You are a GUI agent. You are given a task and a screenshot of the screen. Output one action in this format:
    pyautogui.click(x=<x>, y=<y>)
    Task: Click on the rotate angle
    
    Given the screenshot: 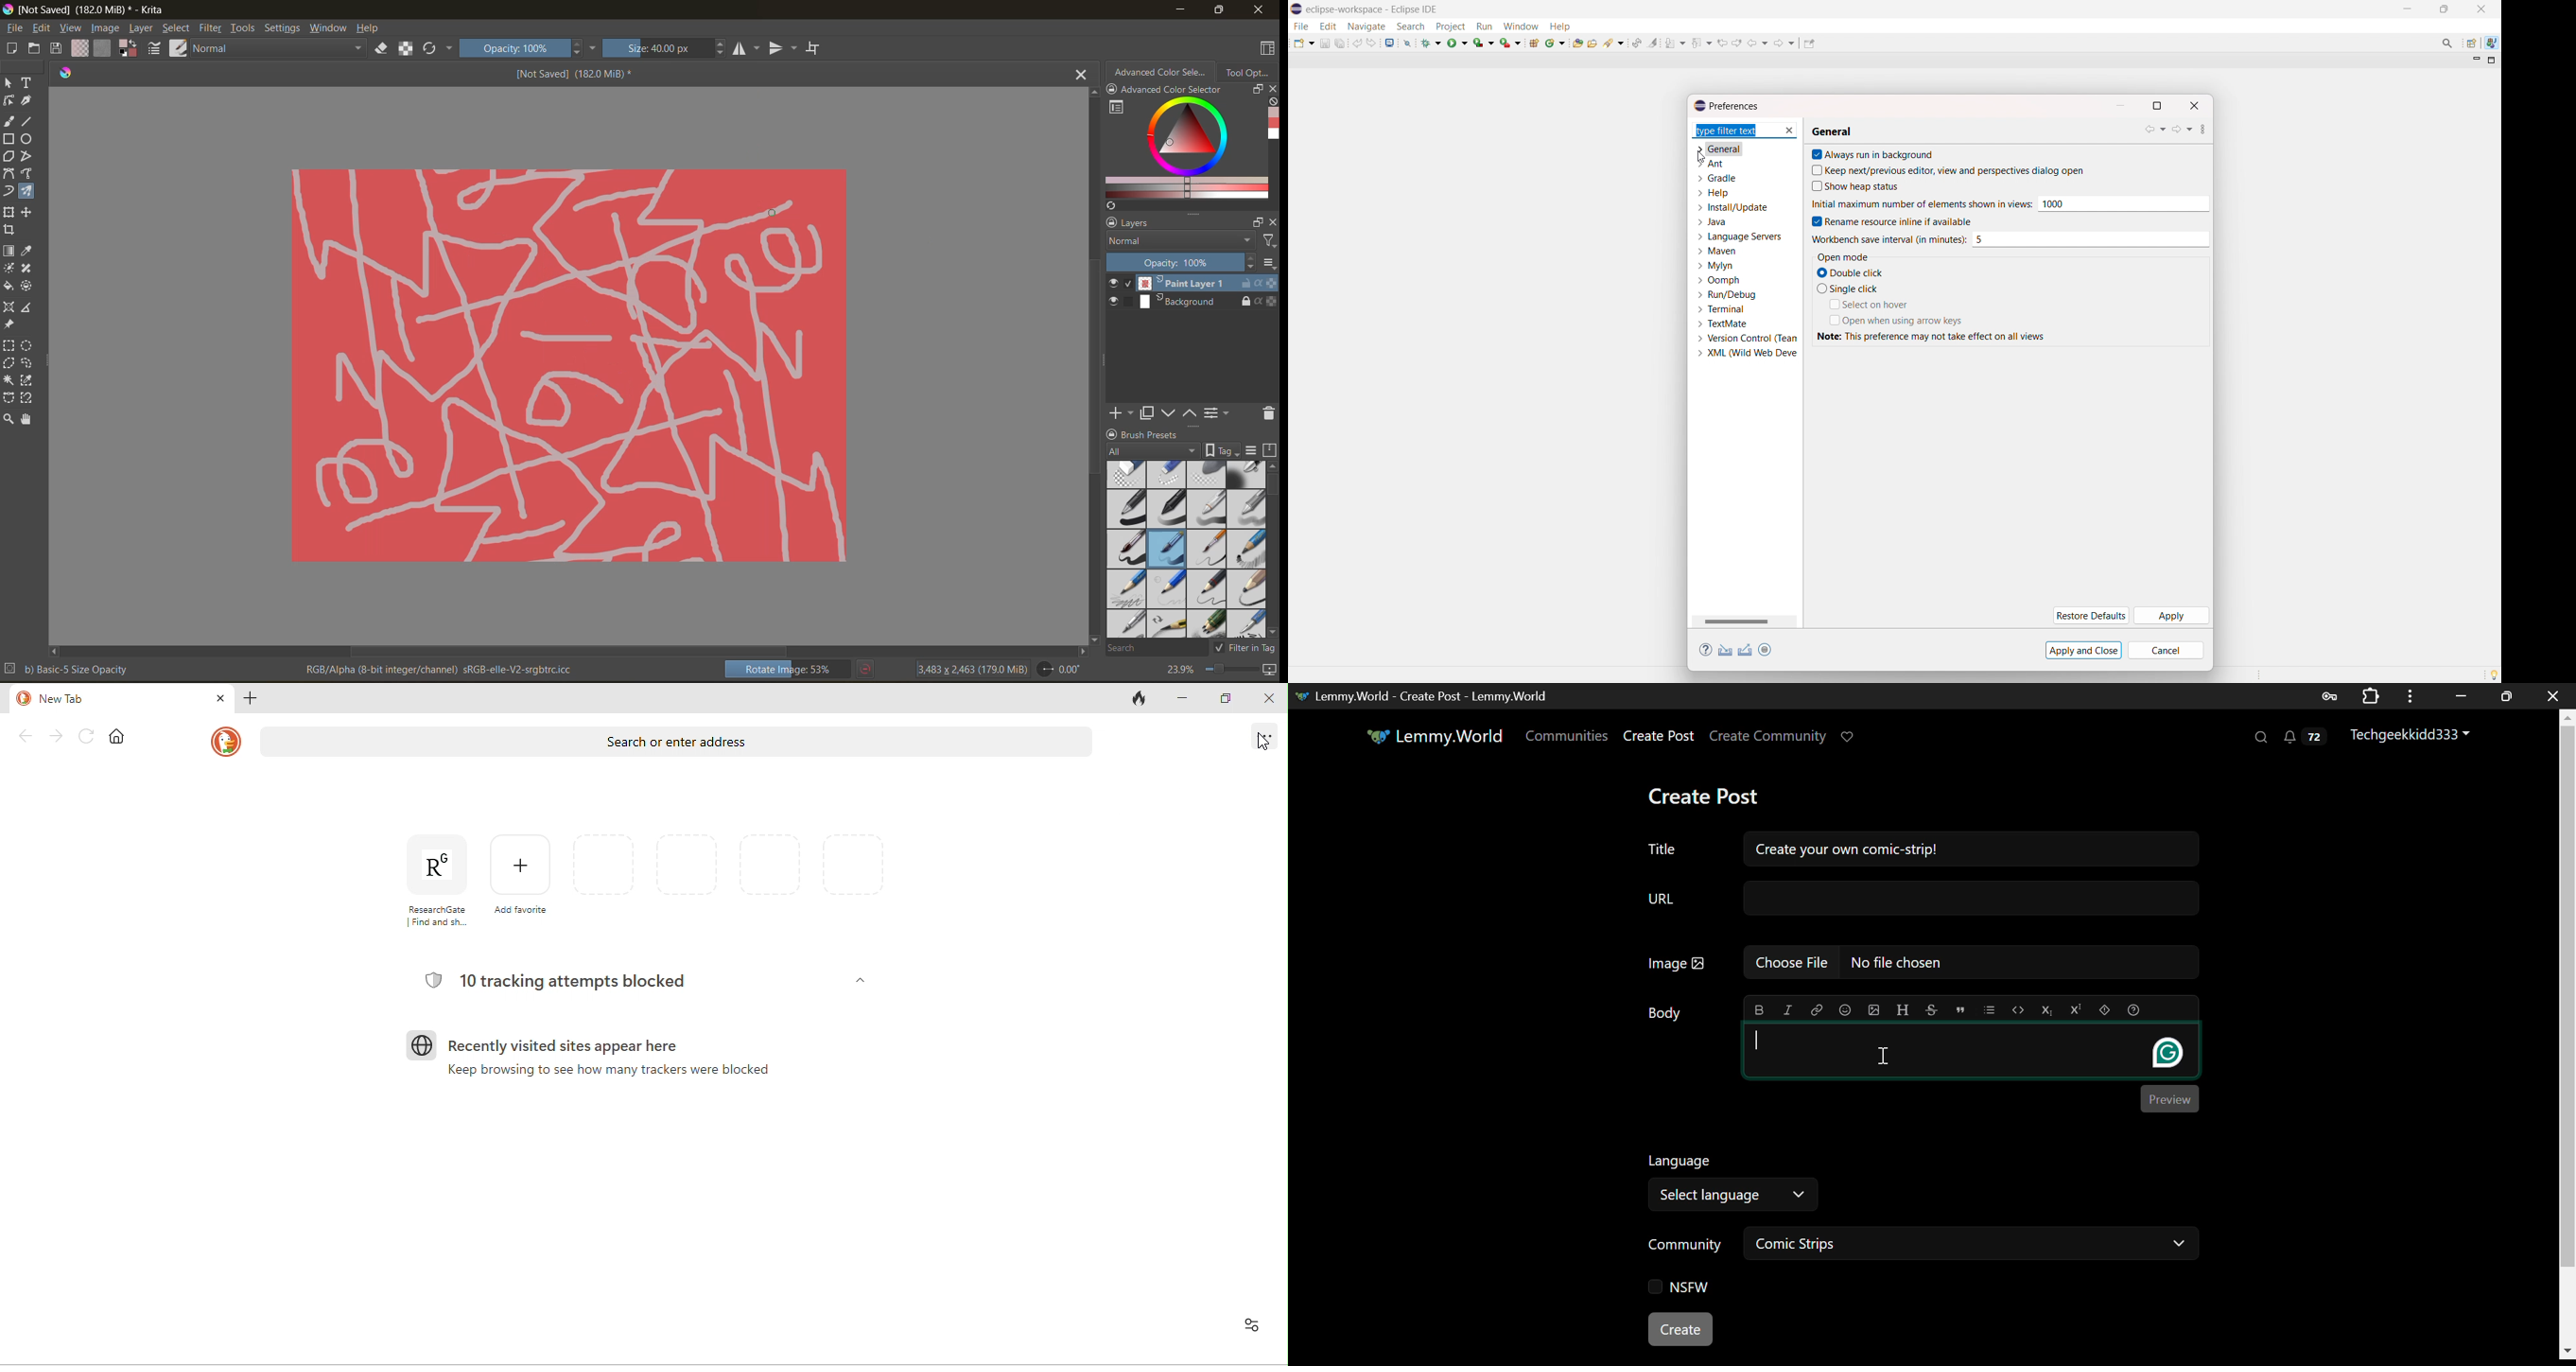 What is the action you would take?
    pyautogui.click(x=1064, y=668)
    